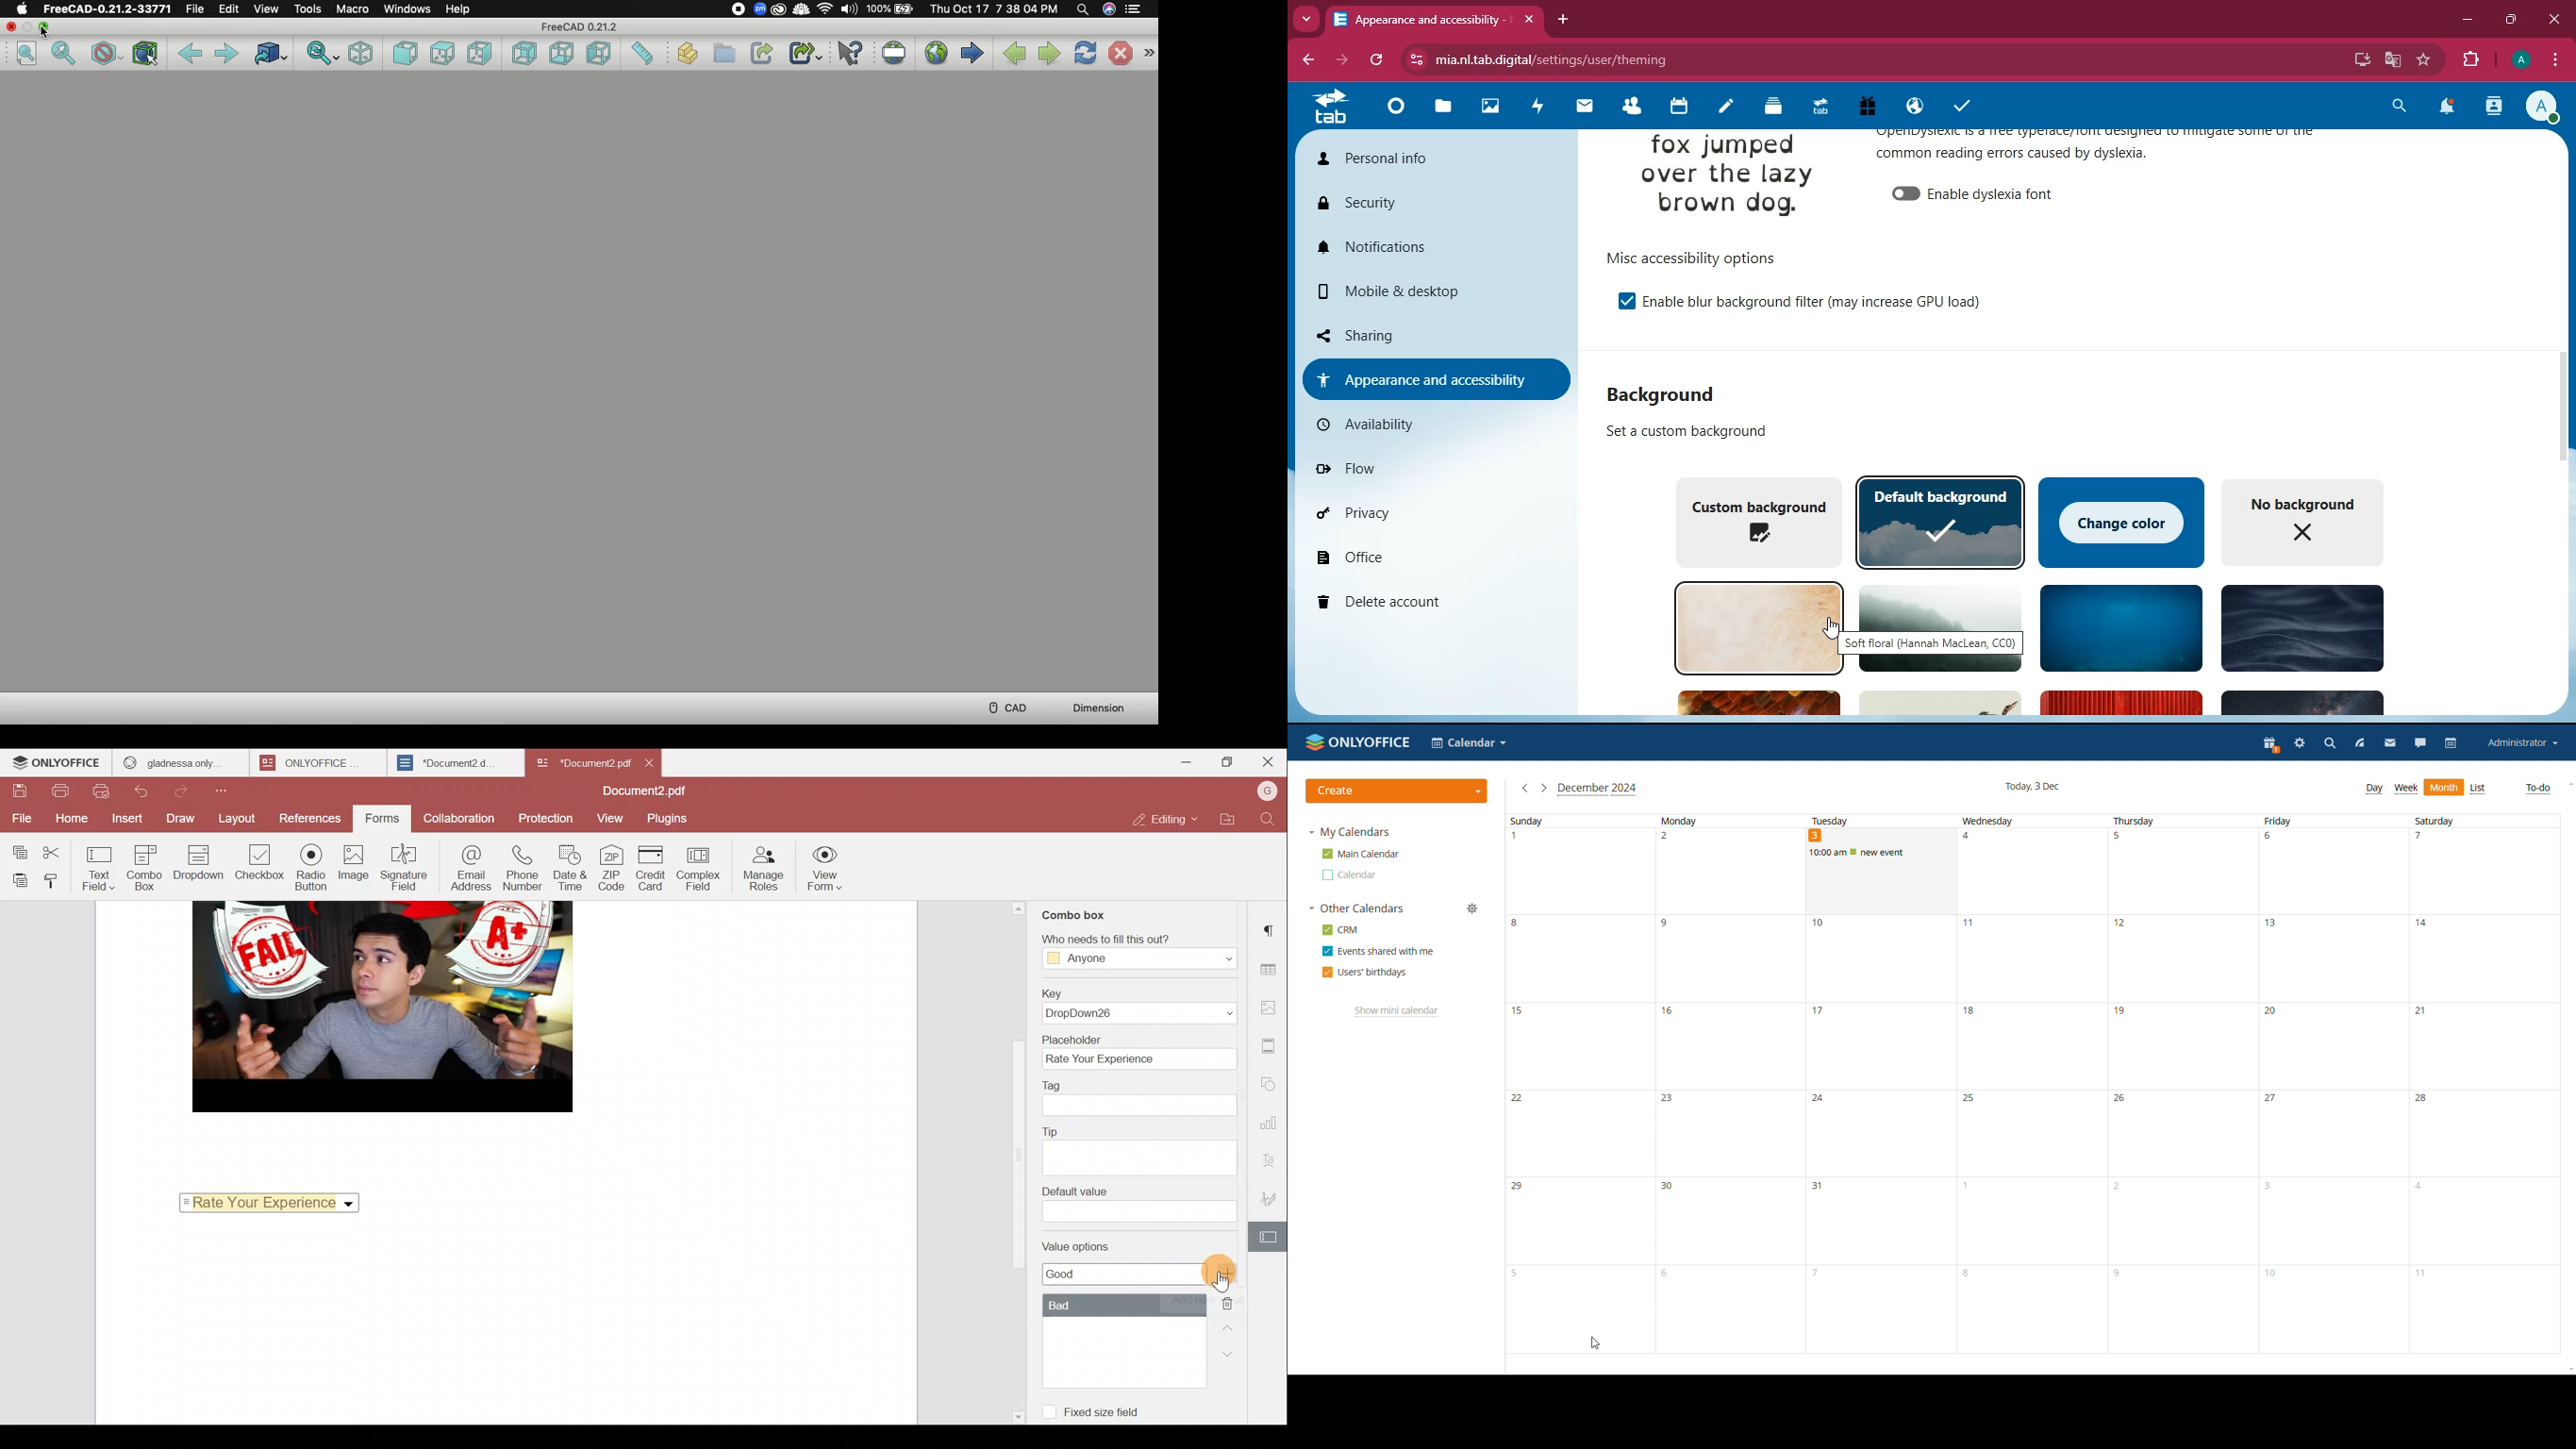 This screenshot has width=2576, height=1456. Describe the element at coordinates (1869, 108) in the screenshot. I see `gift` at that location.